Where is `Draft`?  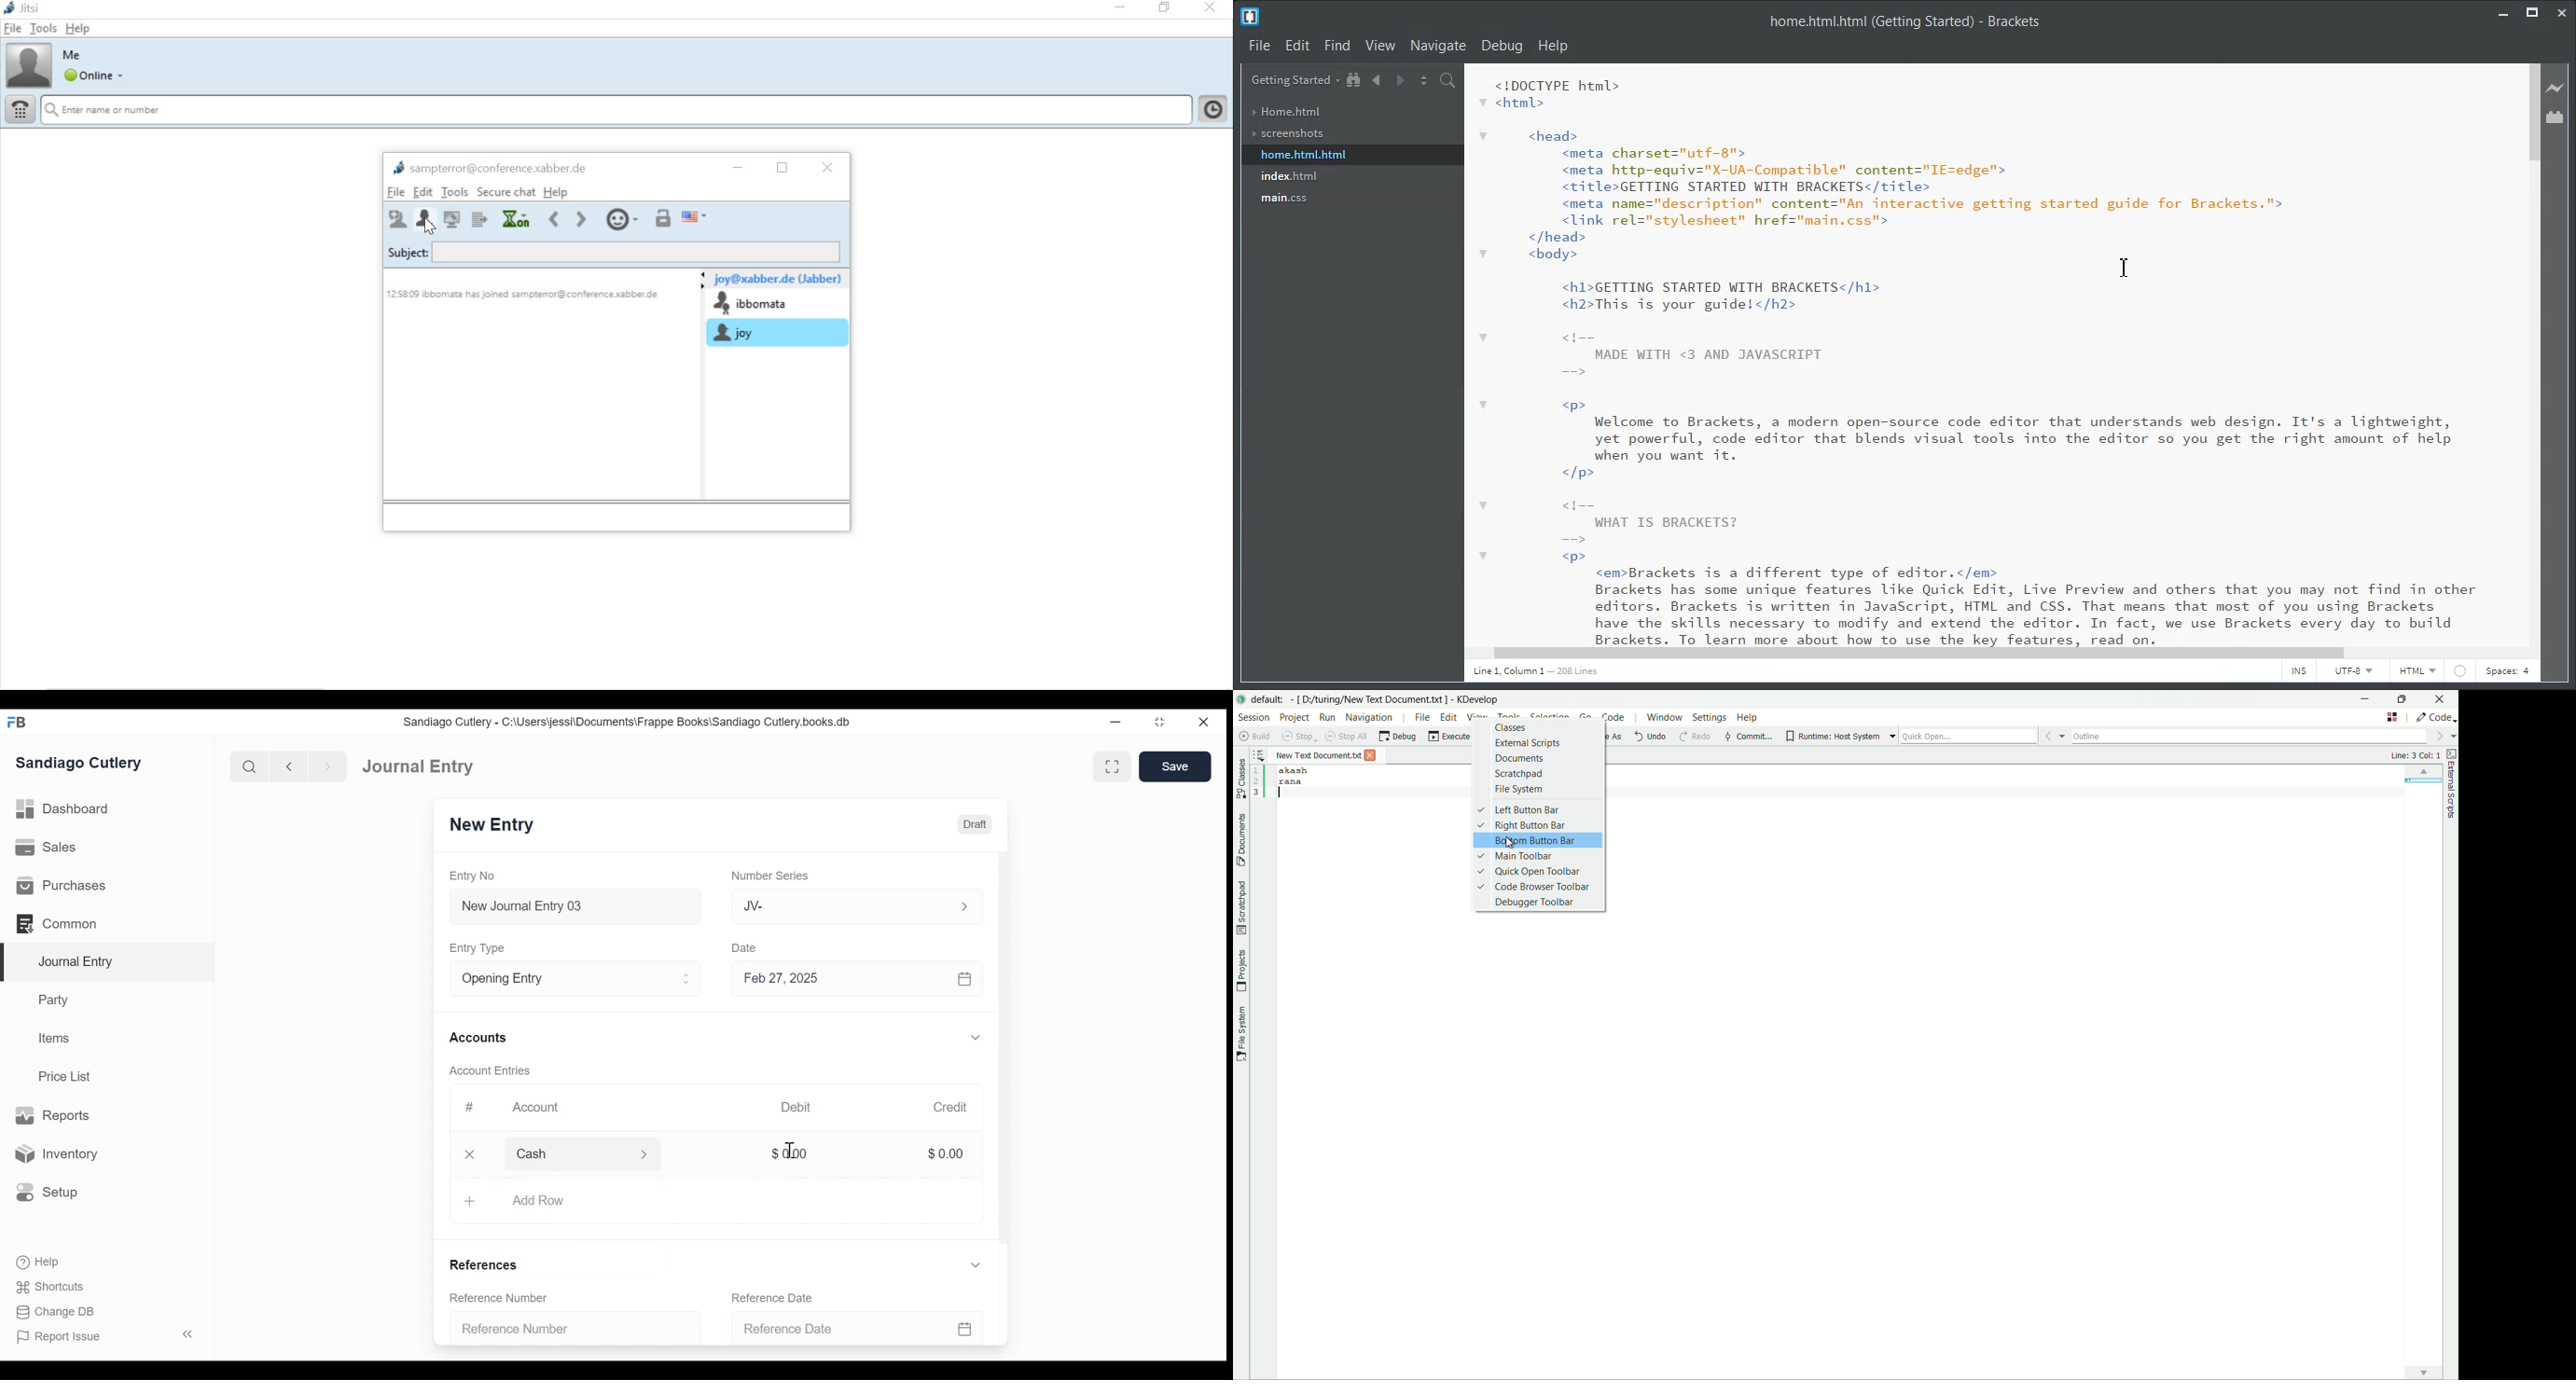
Draft is located at coordinates (974, 825).